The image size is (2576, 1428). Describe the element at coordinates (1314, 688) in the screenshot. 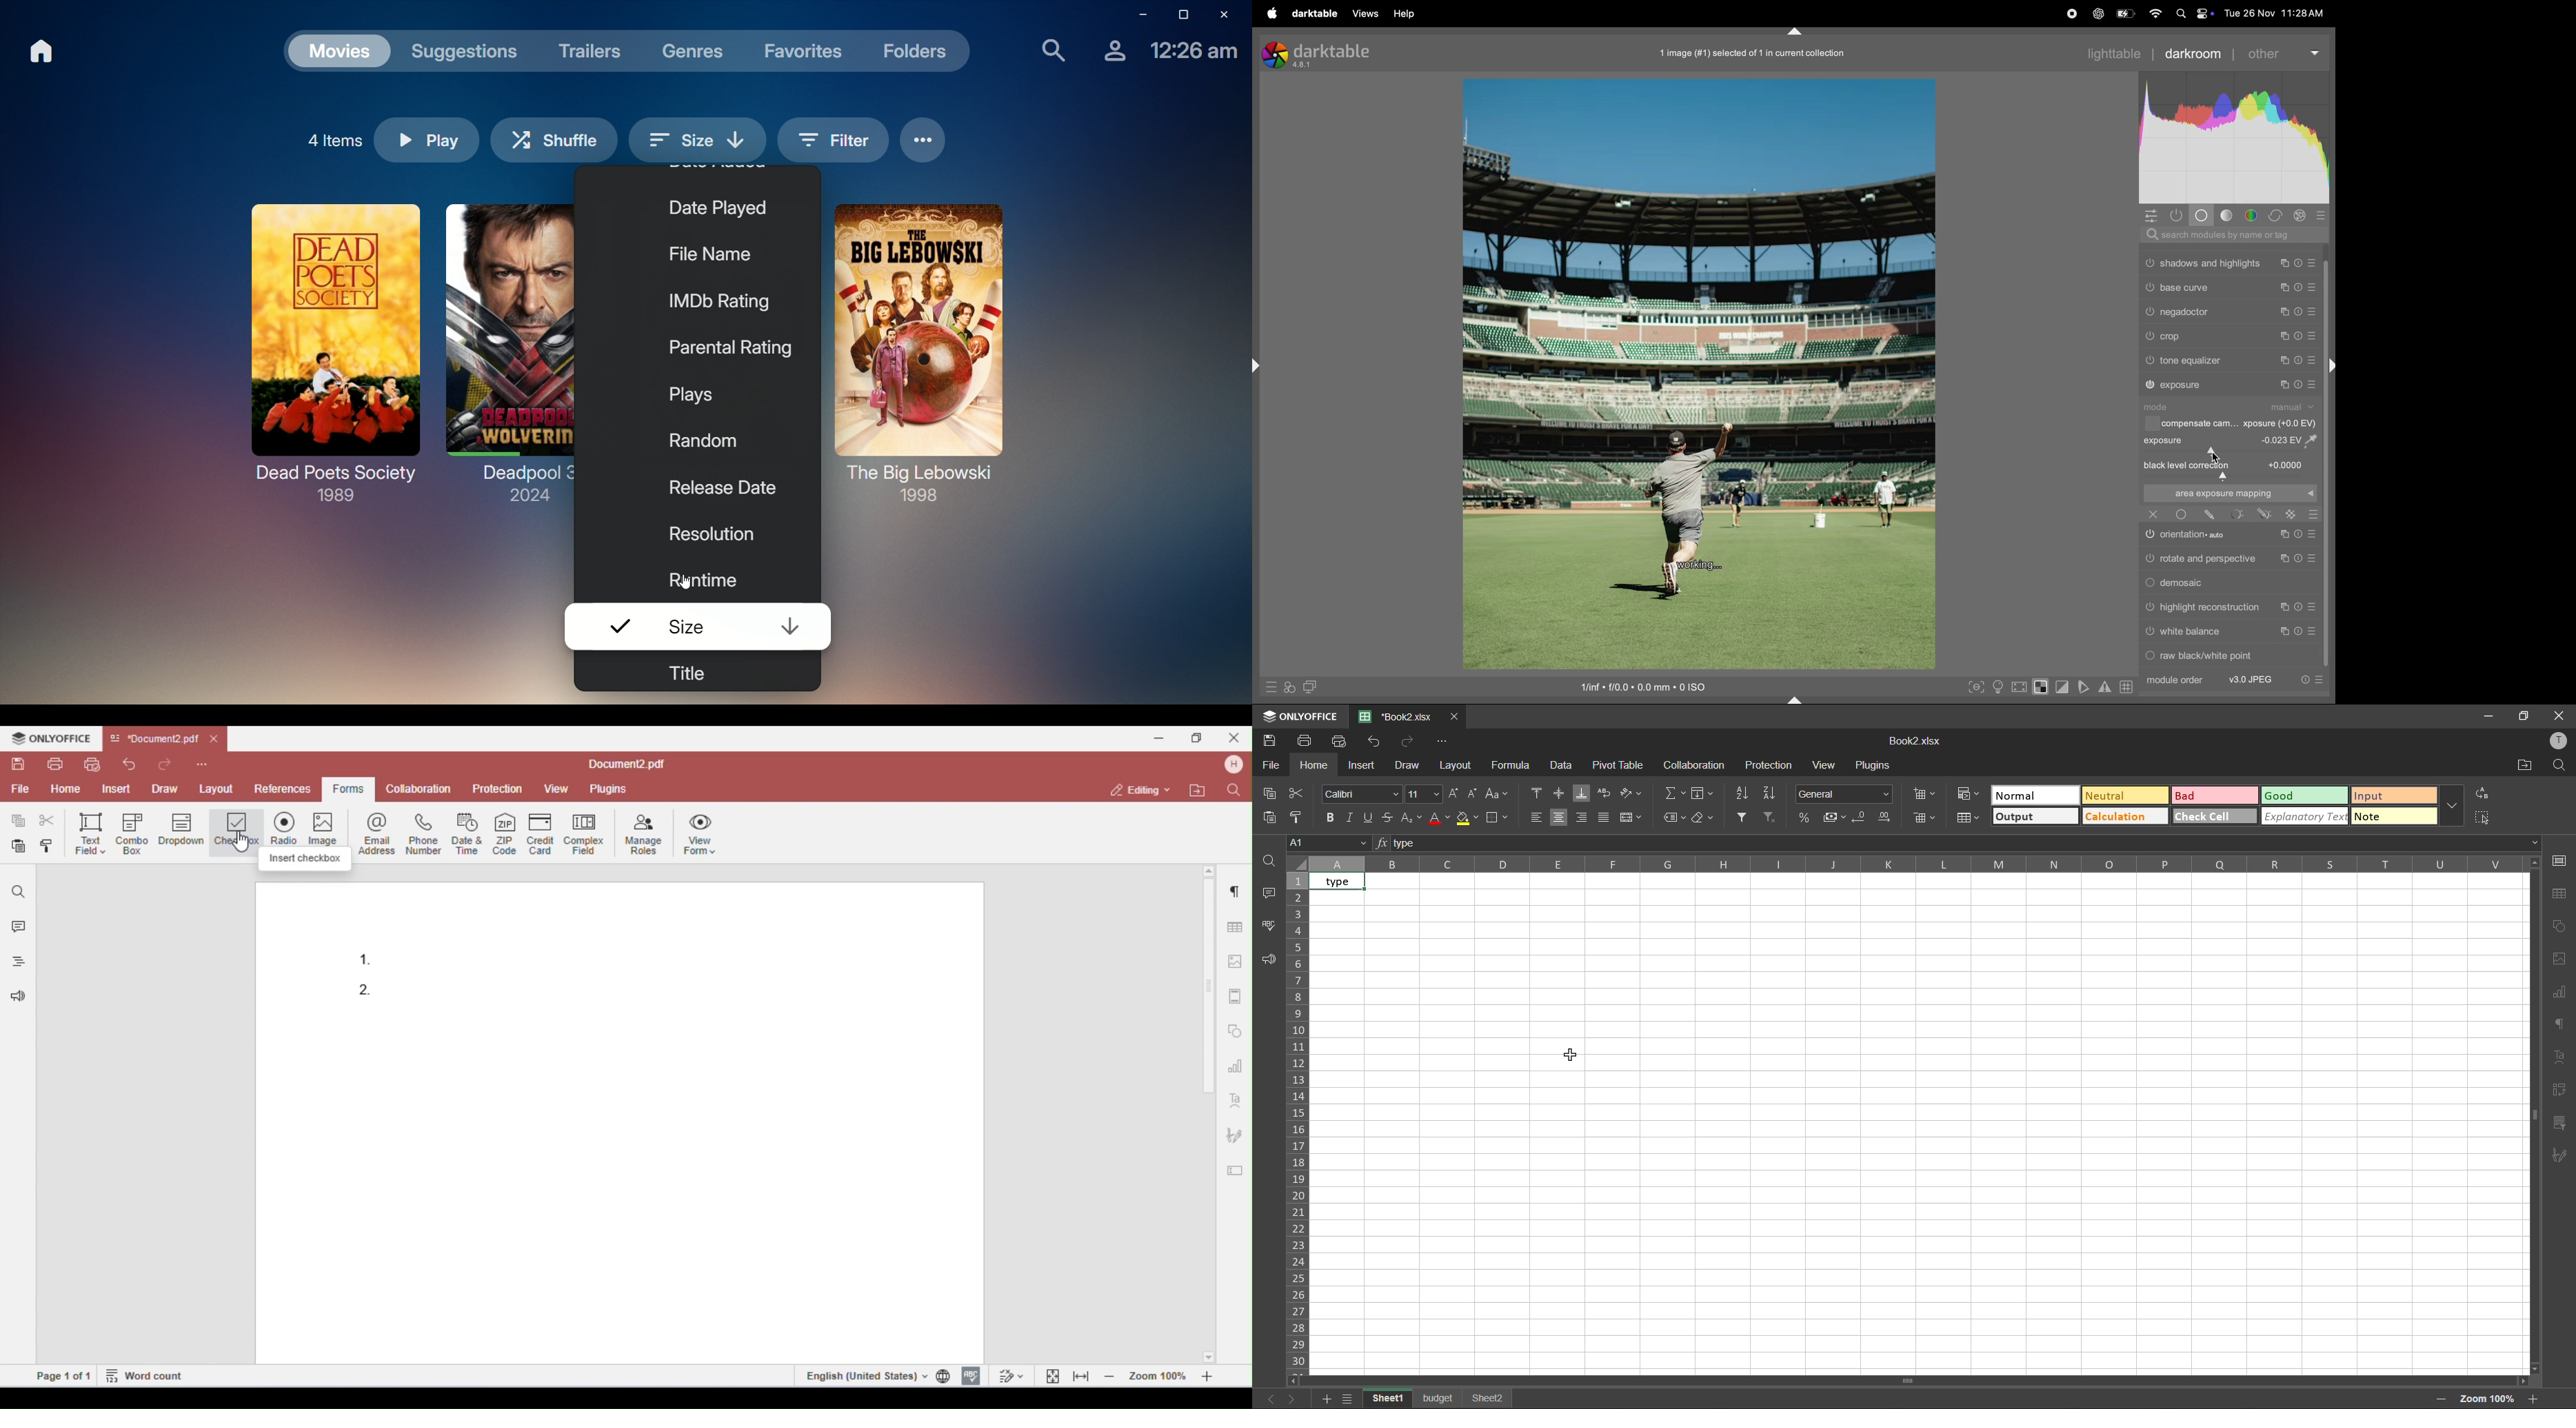

I see `display second dark room` at that location.